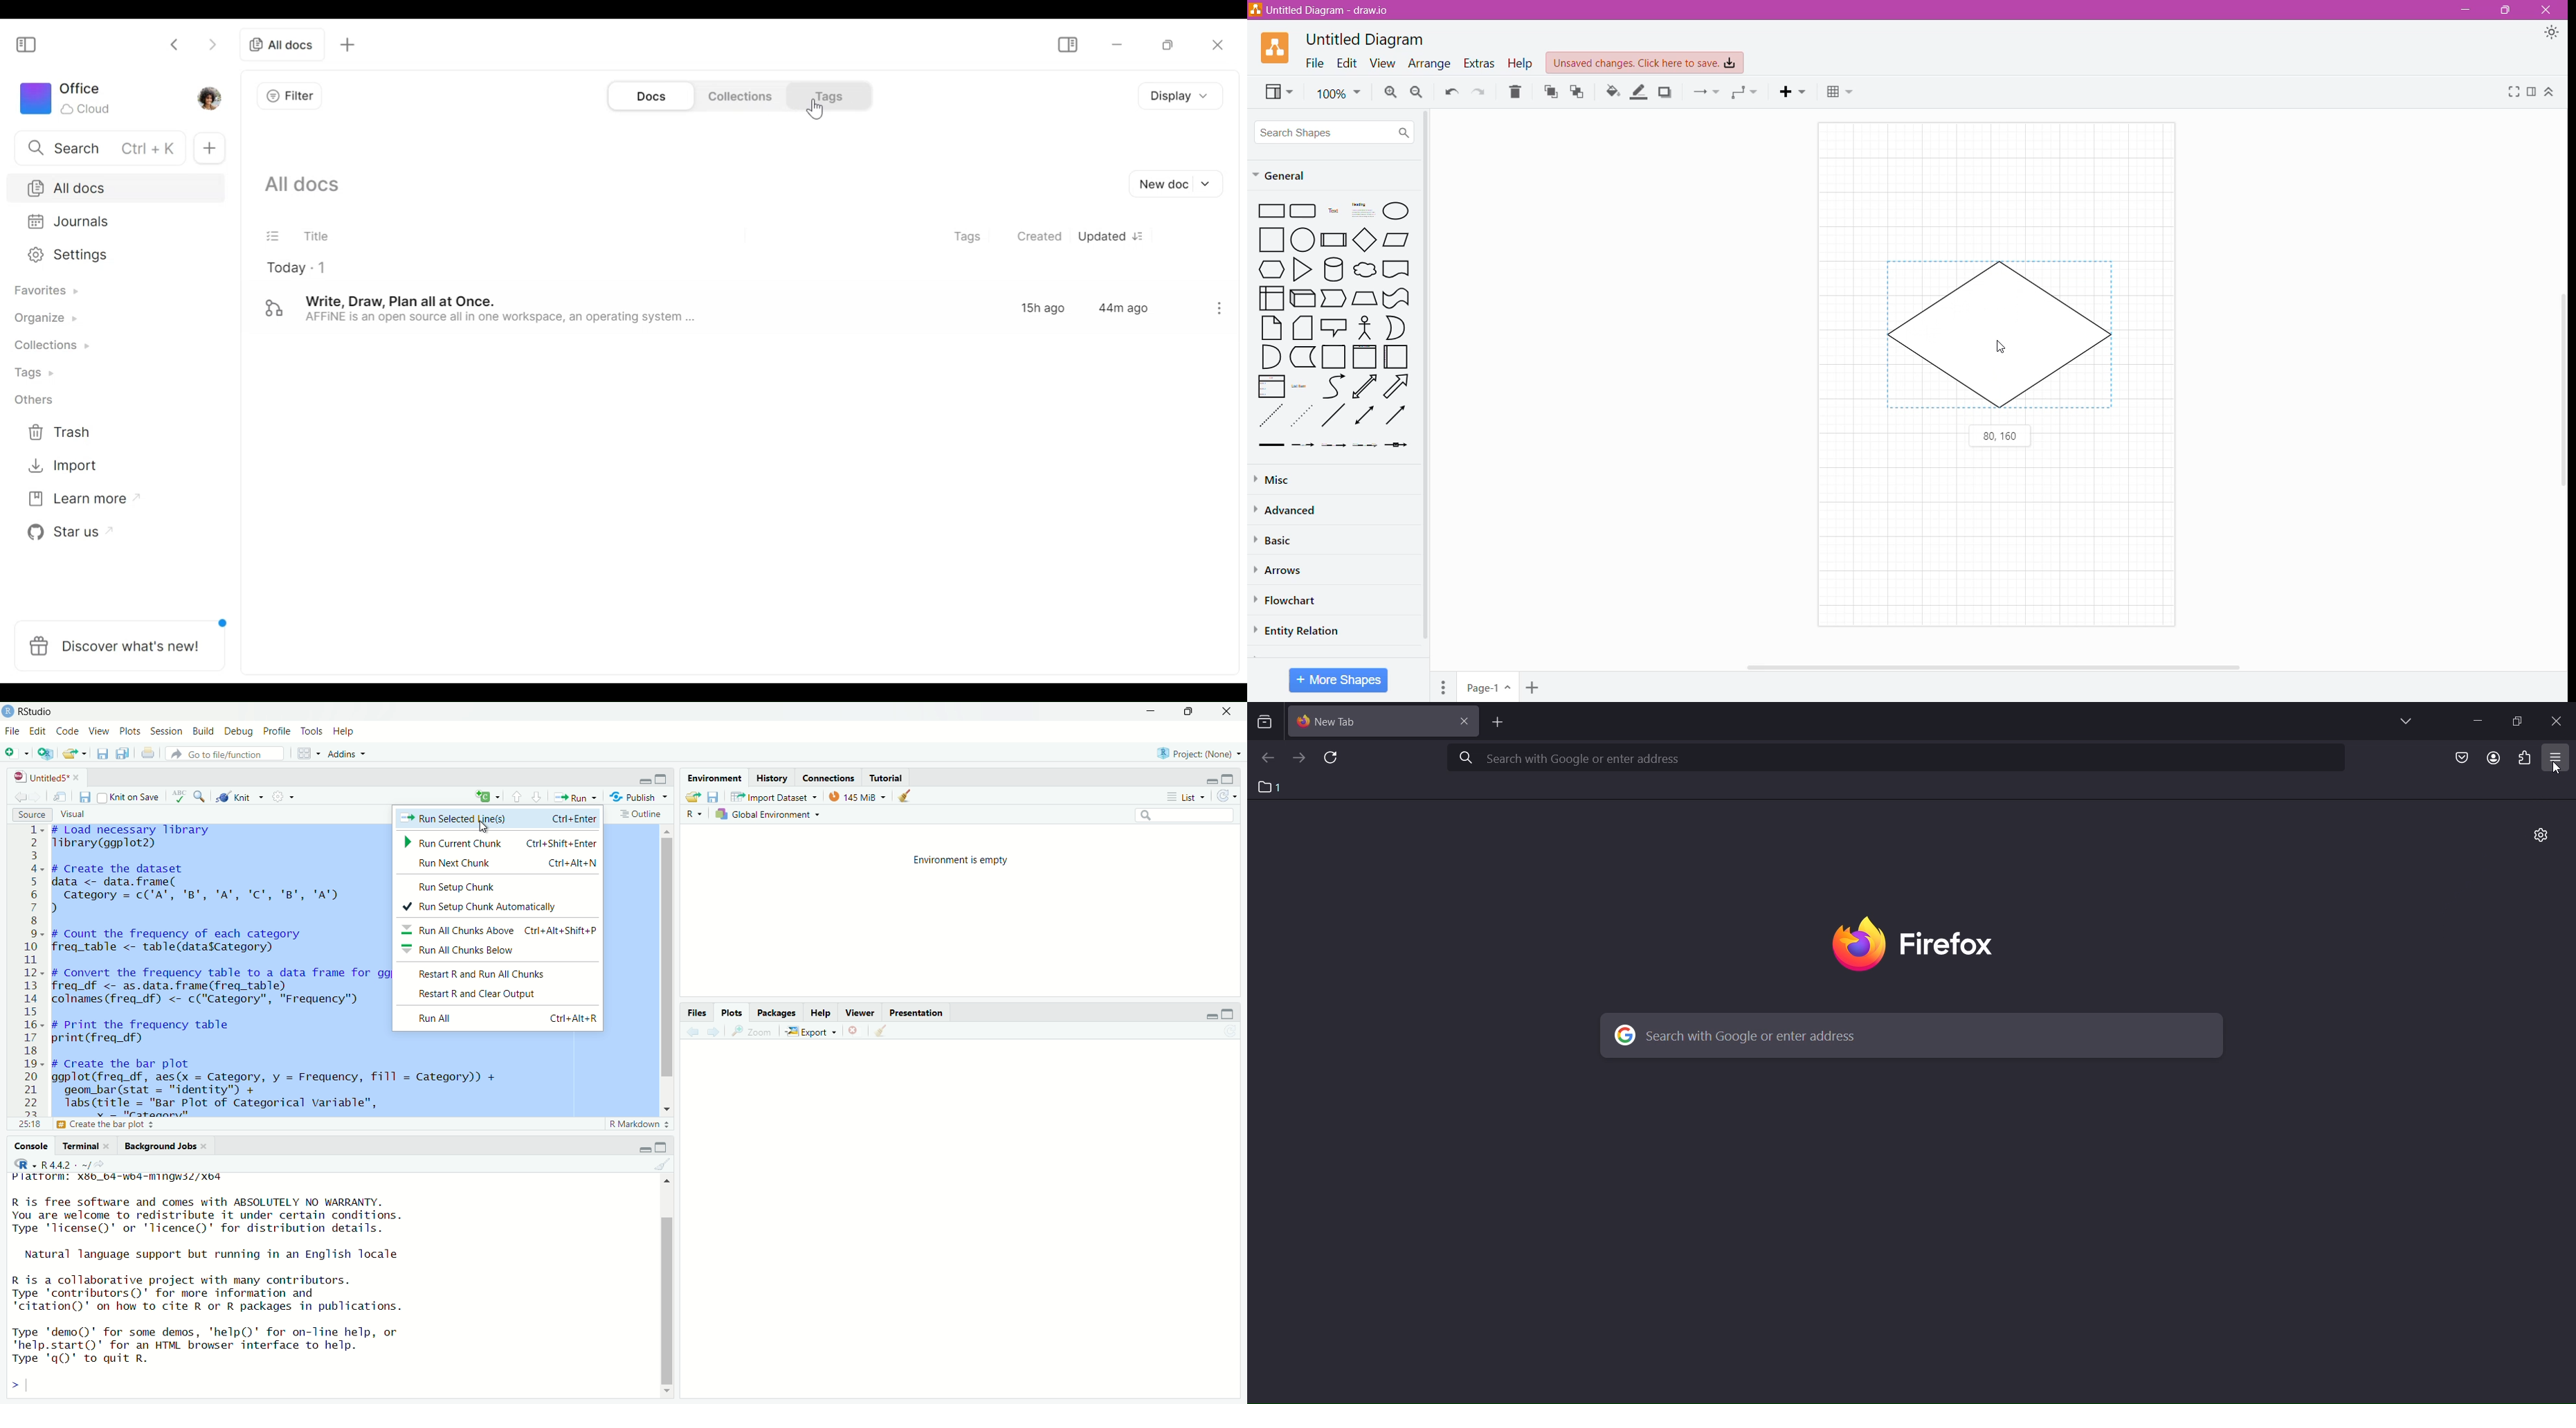 The width and height of the screenshot is (2576, 1428). I want to click on sessions, so click(166, 731).